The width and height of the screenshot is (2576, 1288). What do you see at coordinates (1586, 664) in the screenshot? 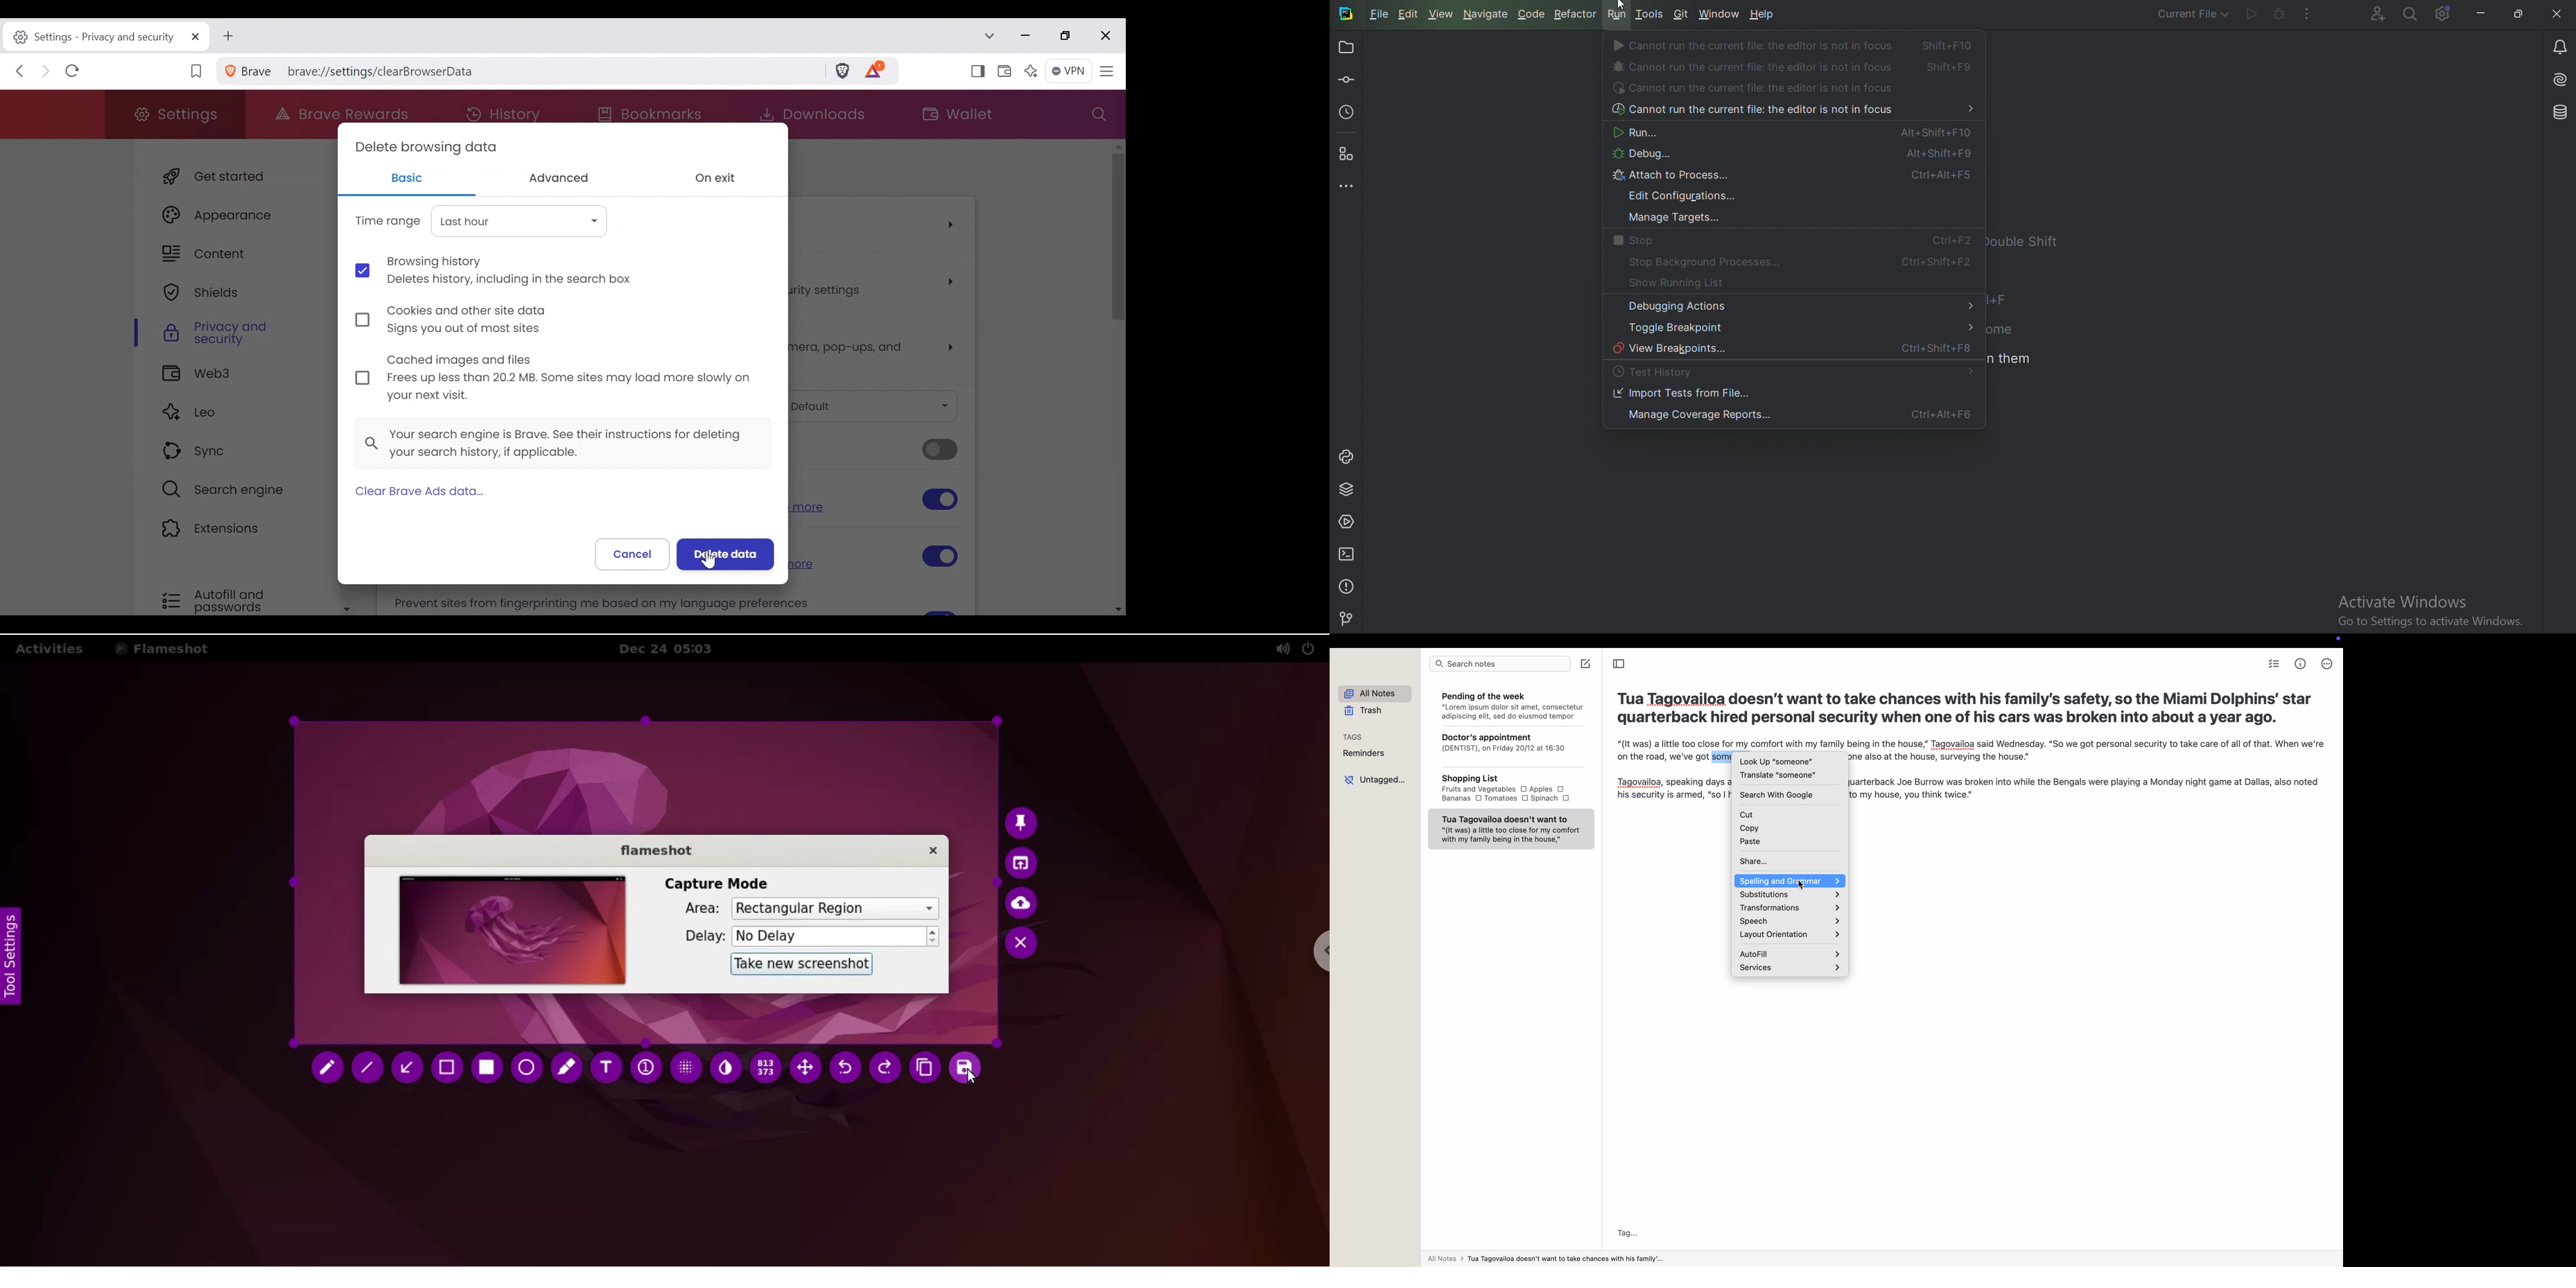
I see `create note` at bounding box center [1586, 664].